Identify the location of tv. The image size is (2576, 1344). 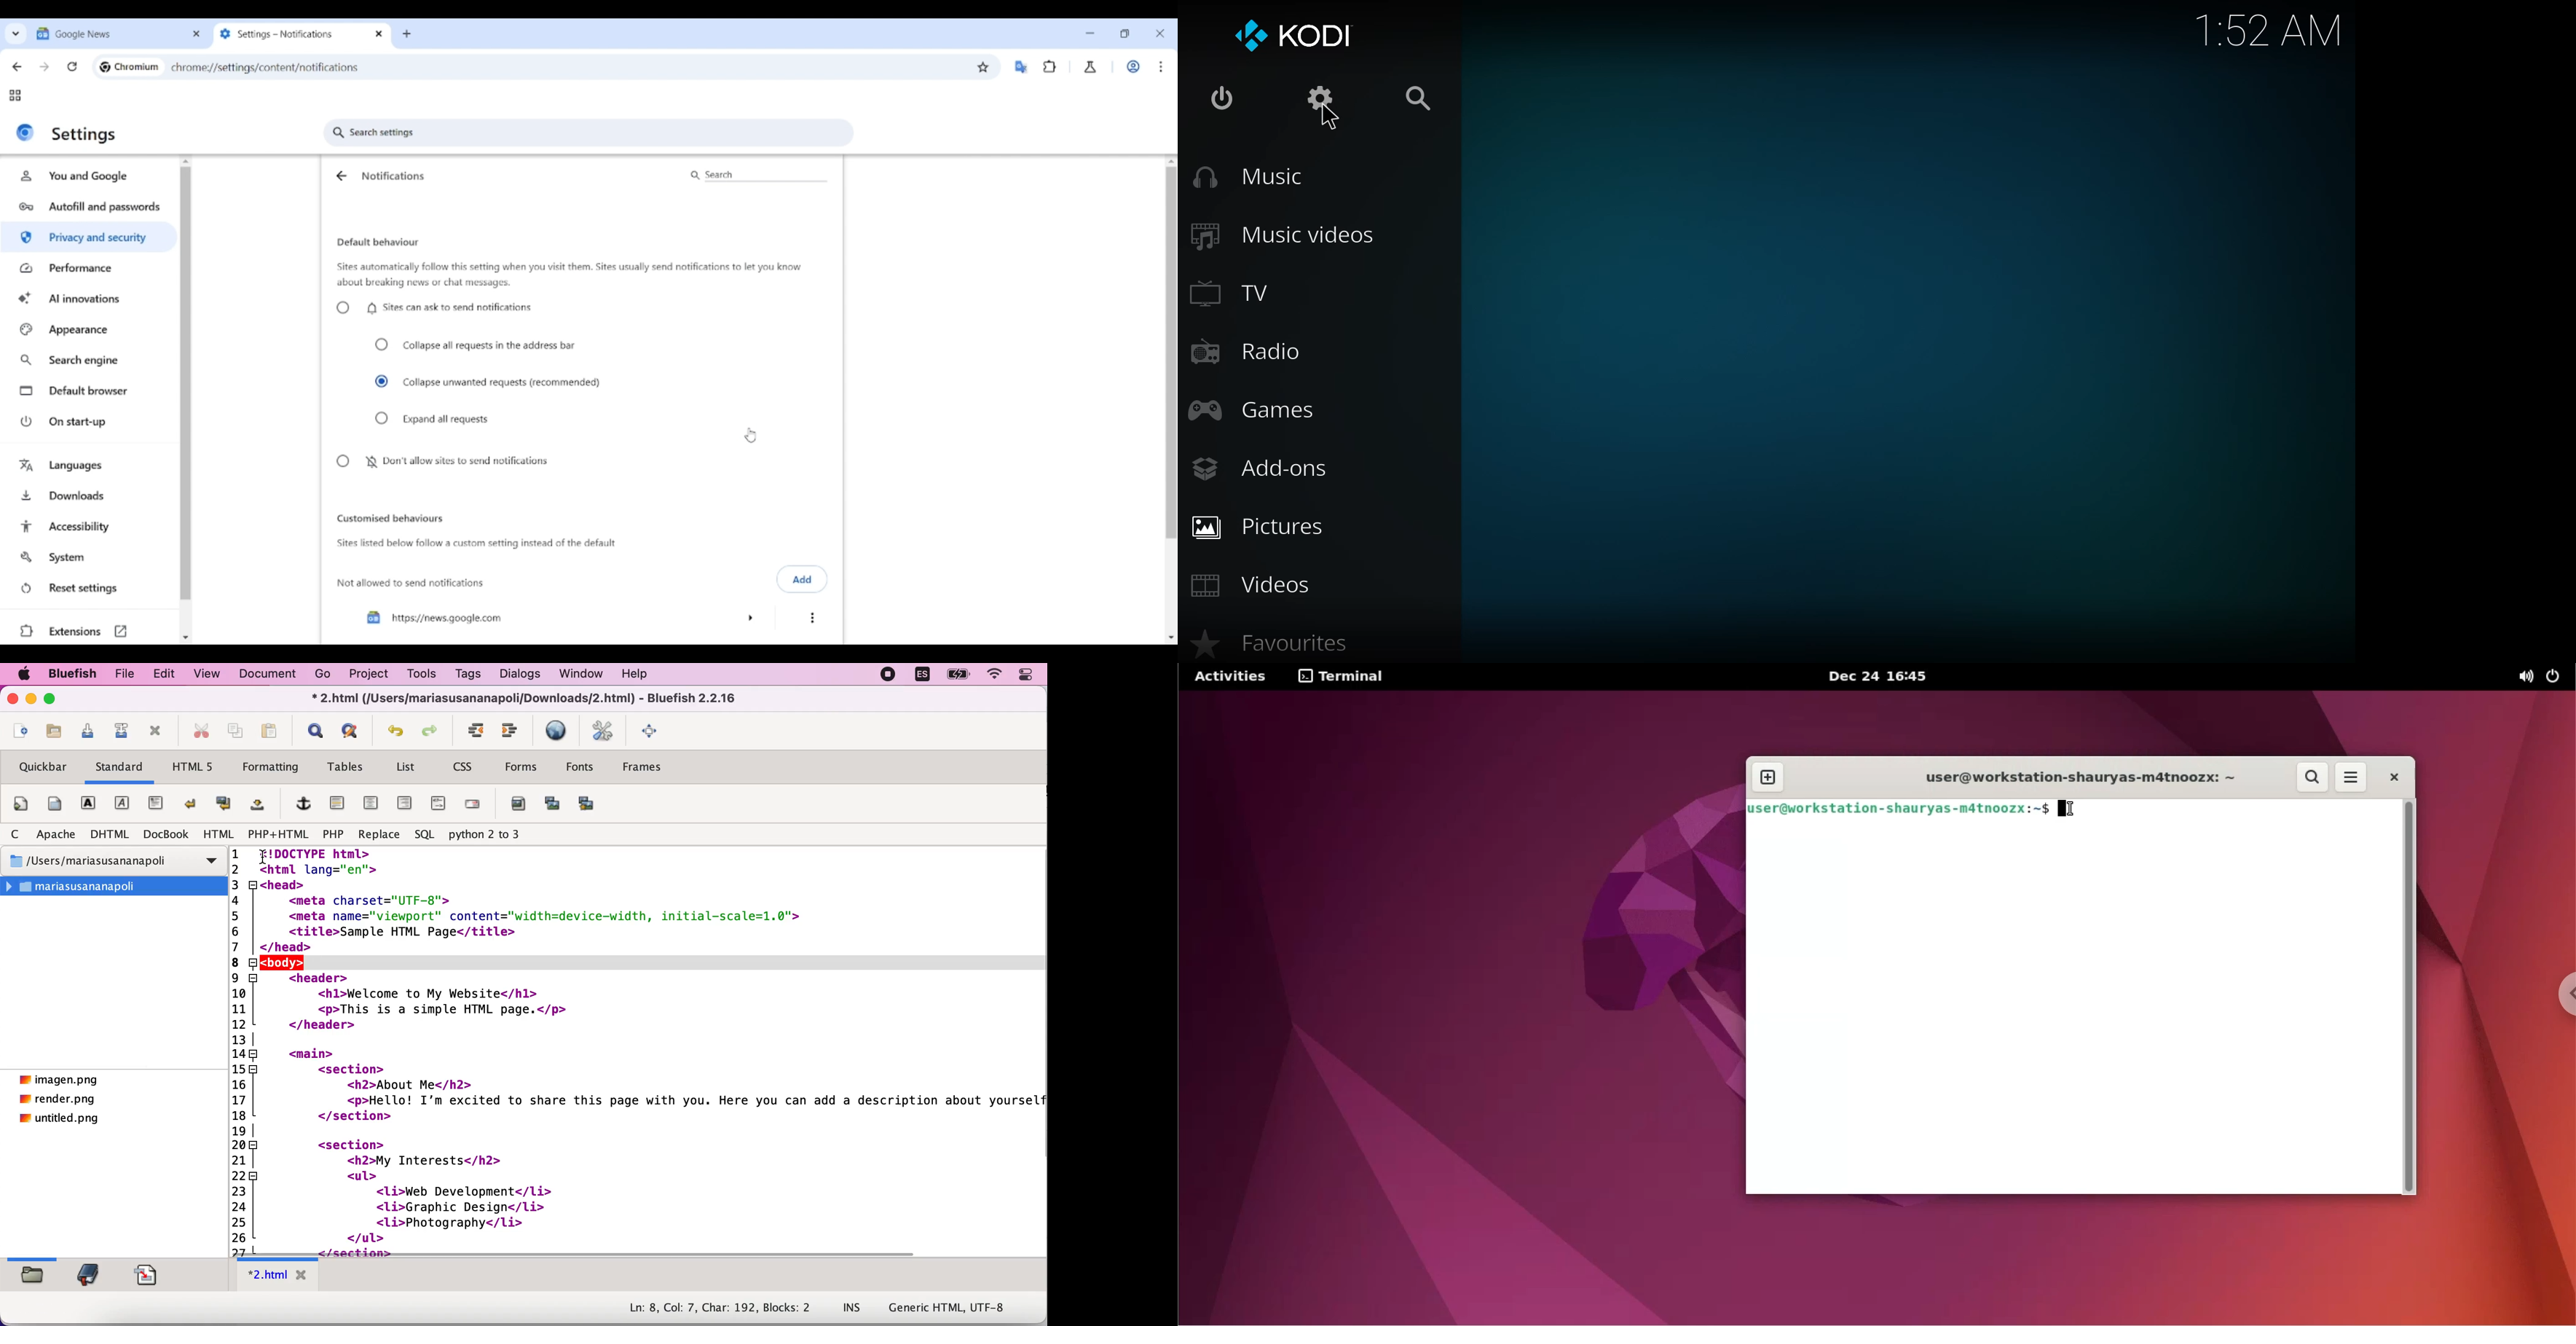
(1248, 293).